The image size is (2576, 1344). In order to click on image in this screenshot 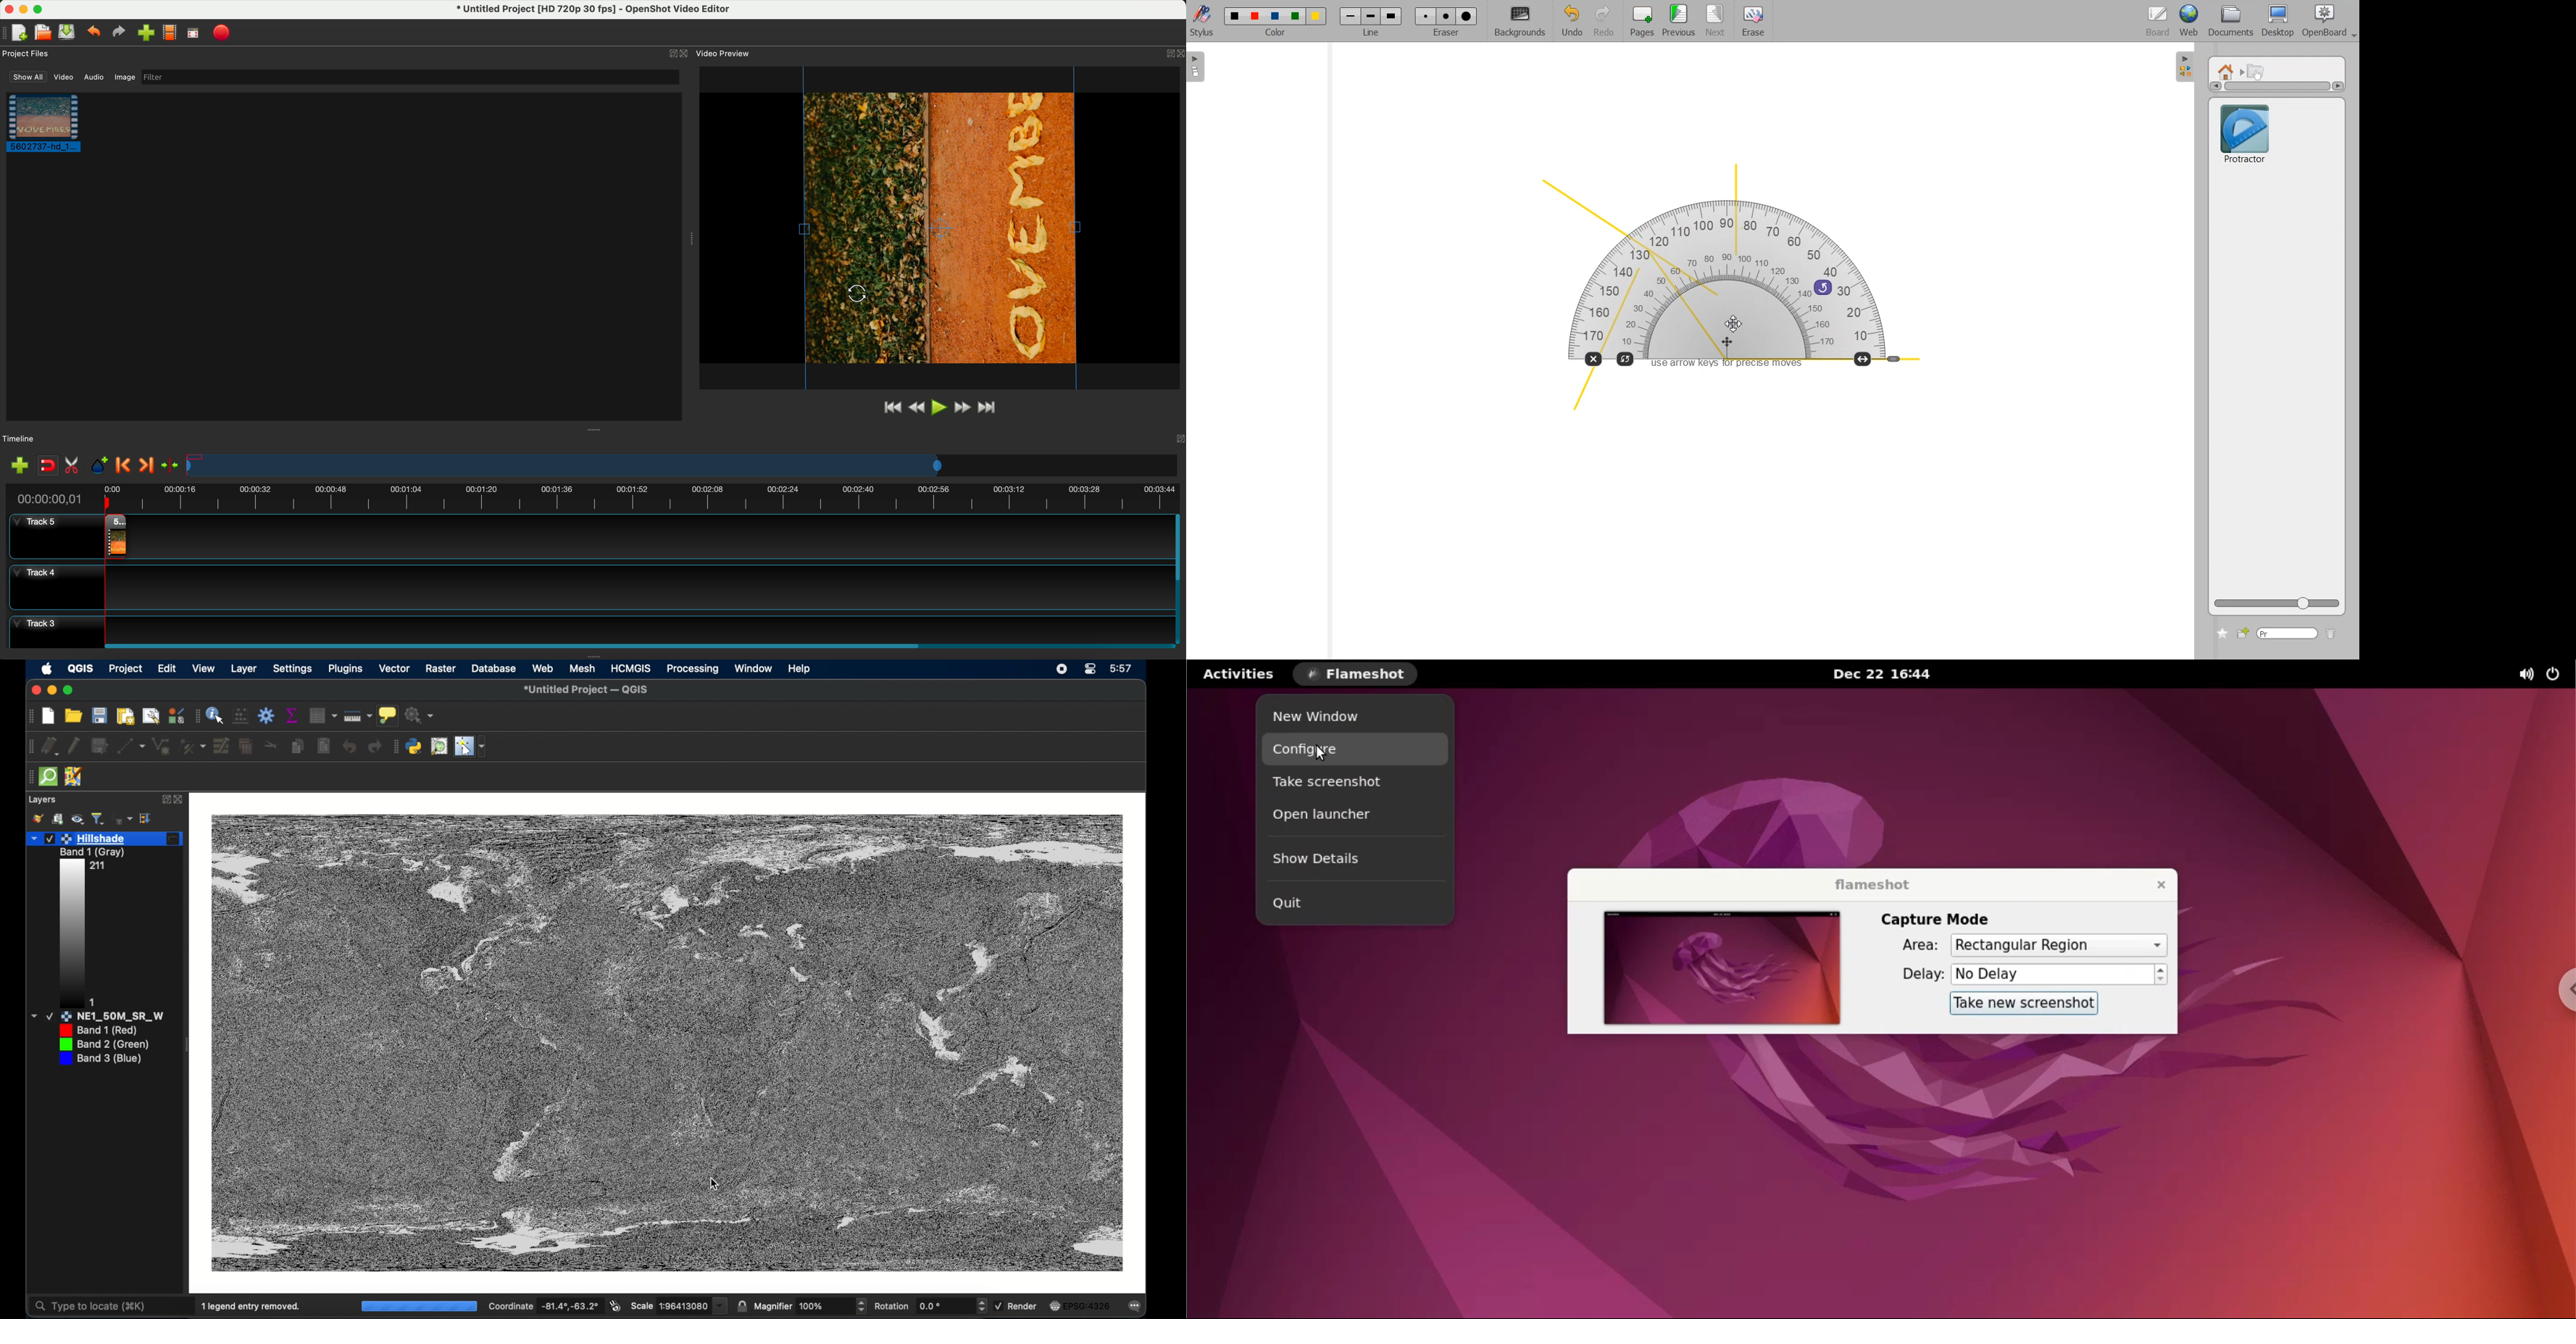, I will do `click(125, 77)`.